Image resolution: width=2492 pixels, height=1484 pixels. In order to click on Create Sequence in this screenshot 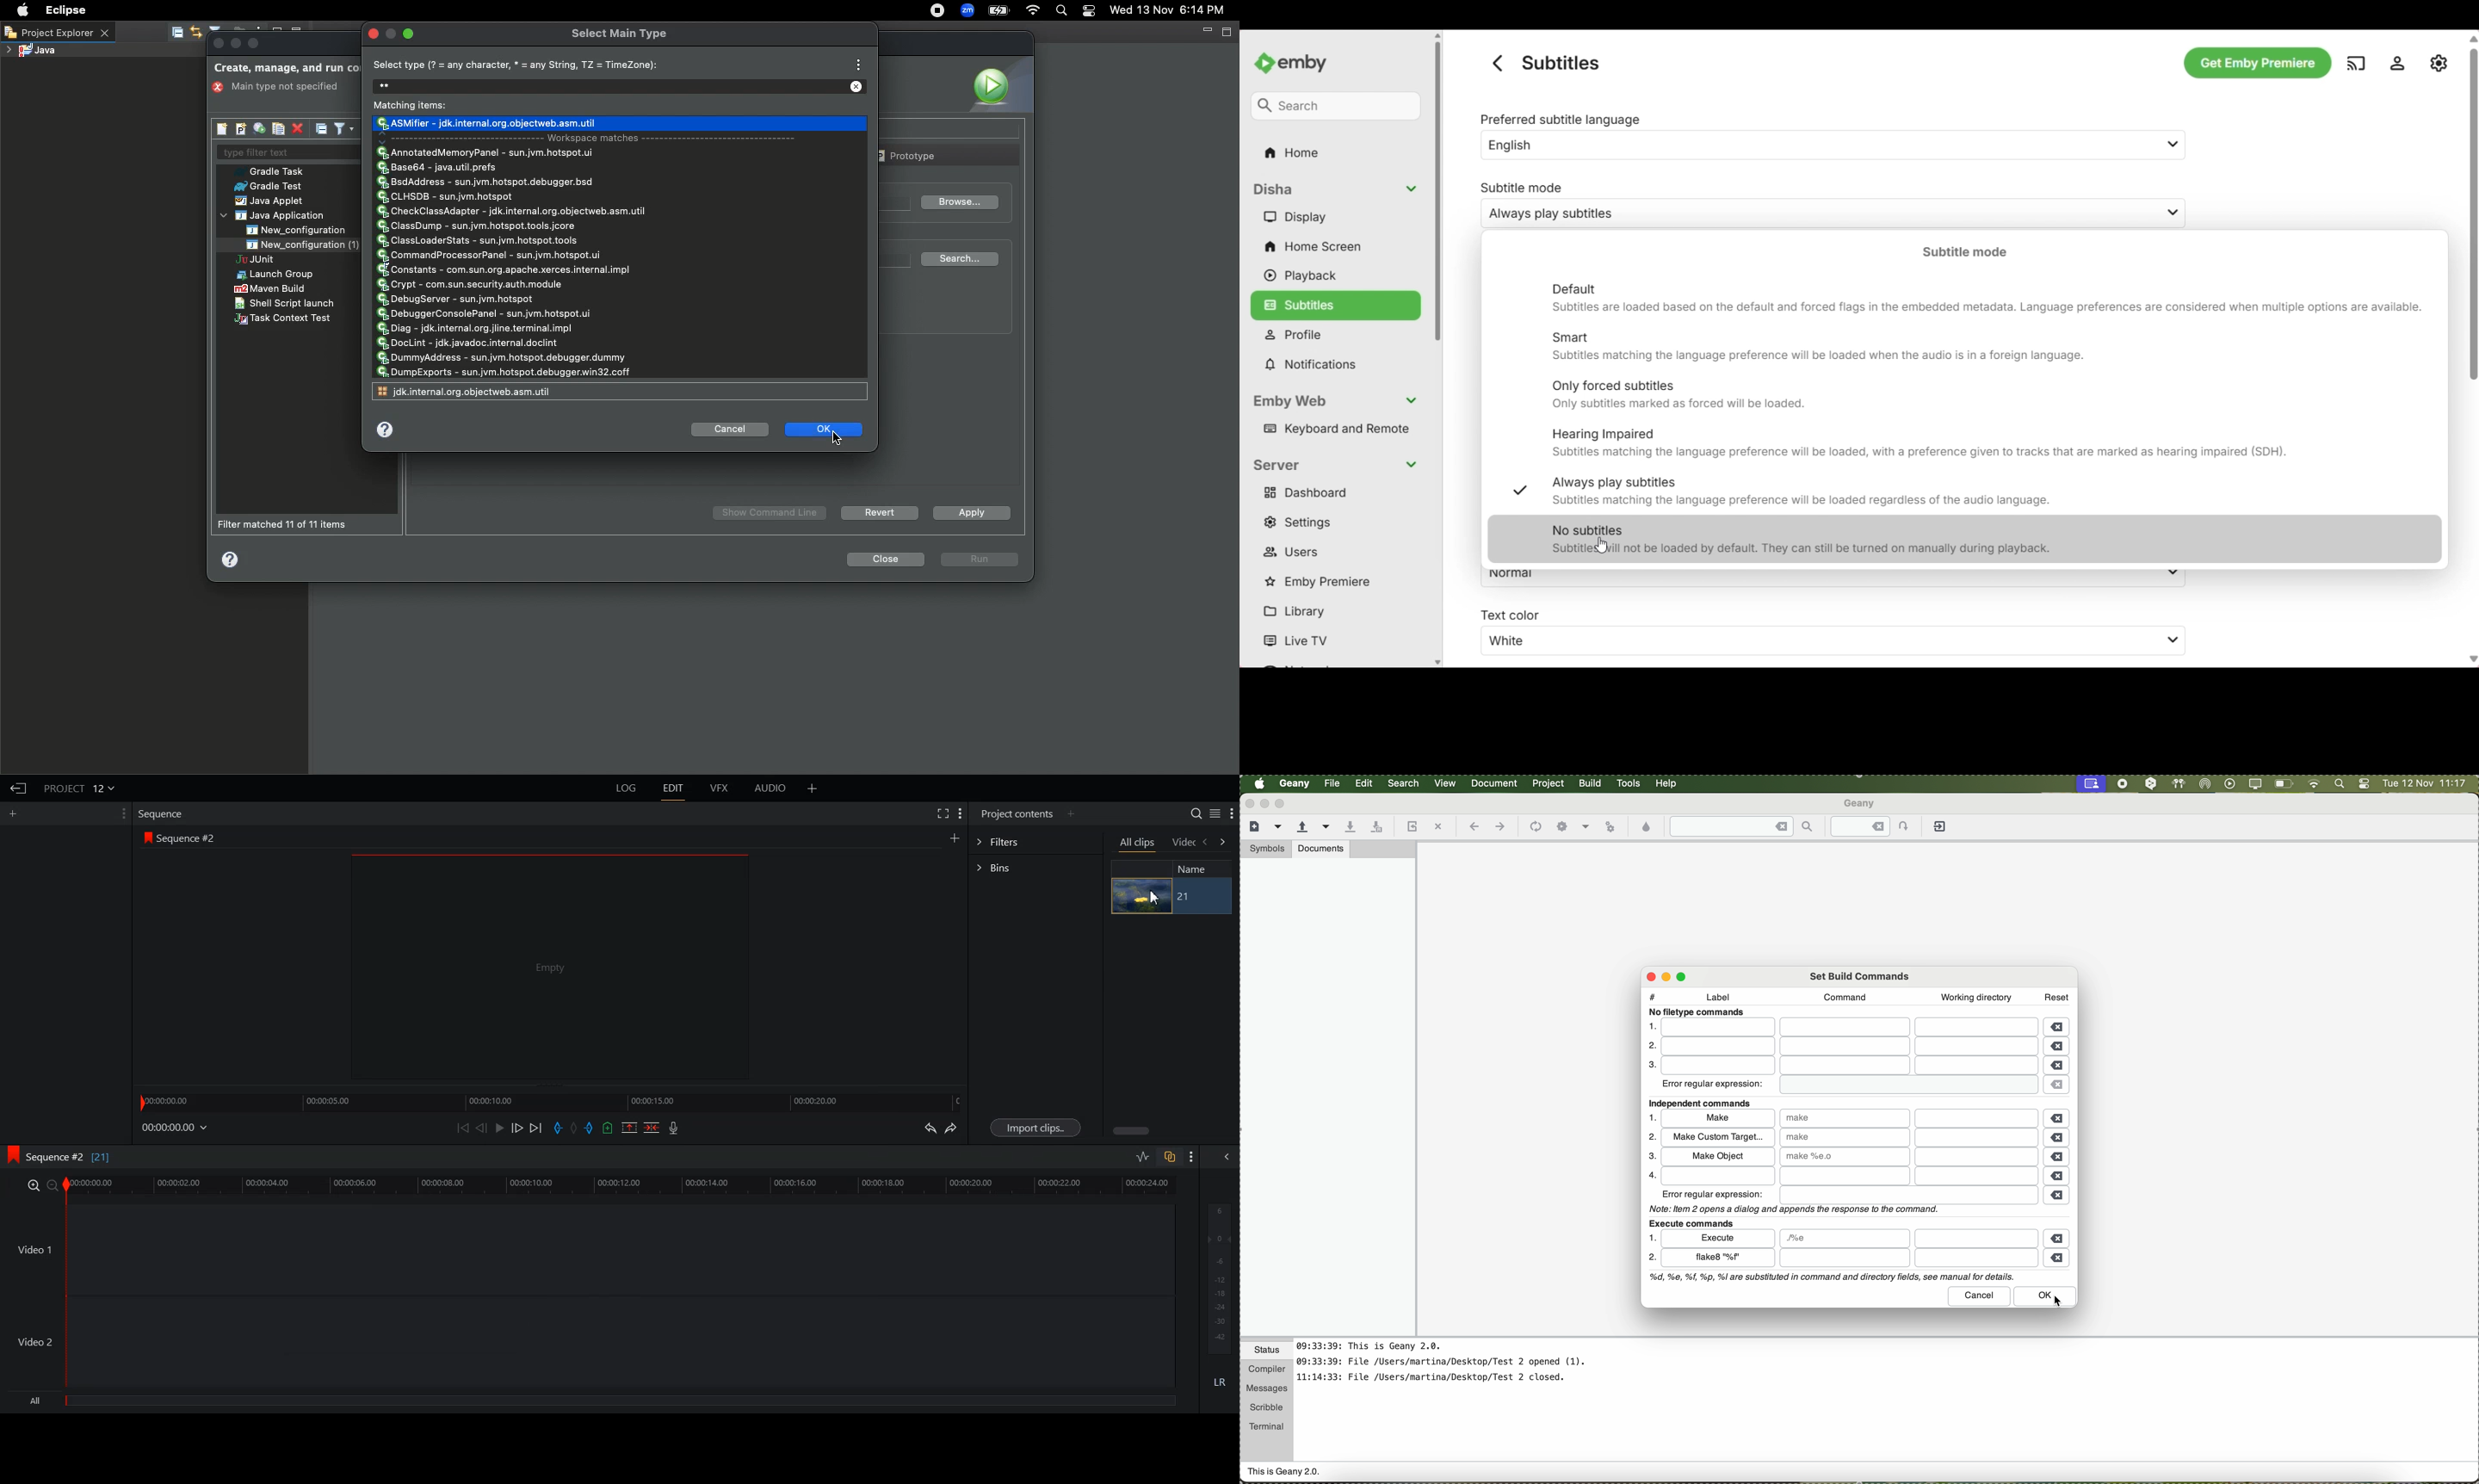, I will do `click(954, 838)`.